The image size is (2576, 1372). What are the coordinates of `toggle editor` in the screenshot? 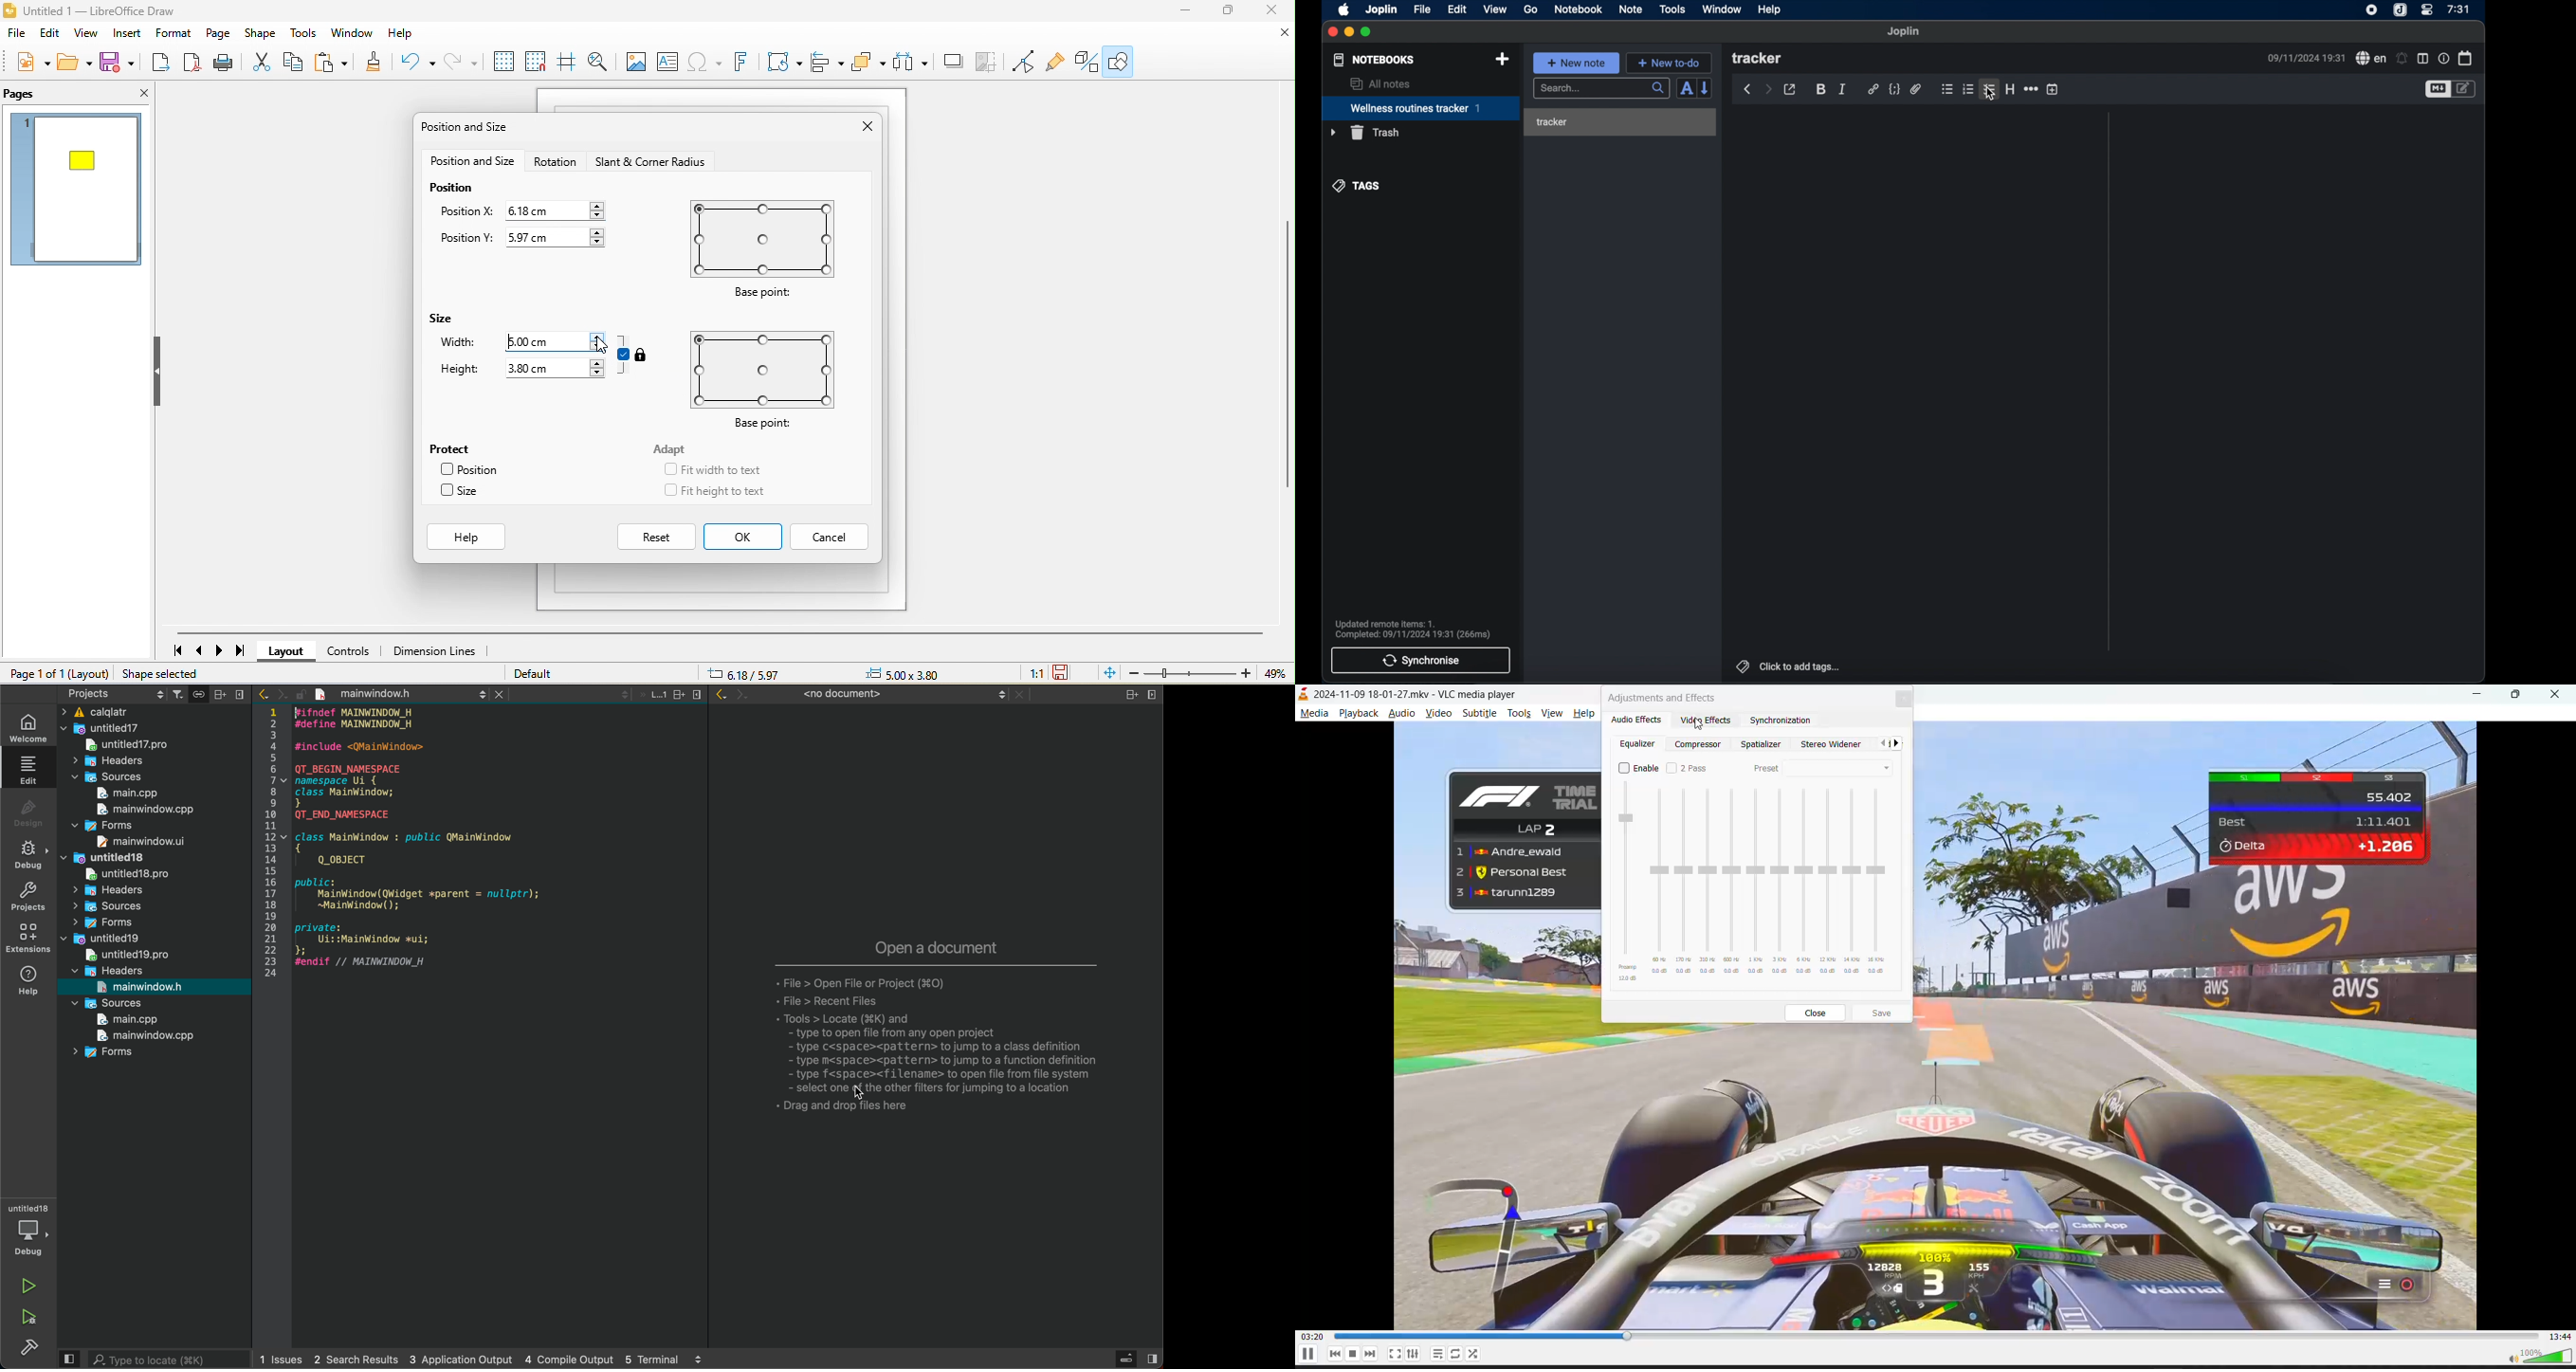 It's located at (2466, 89).